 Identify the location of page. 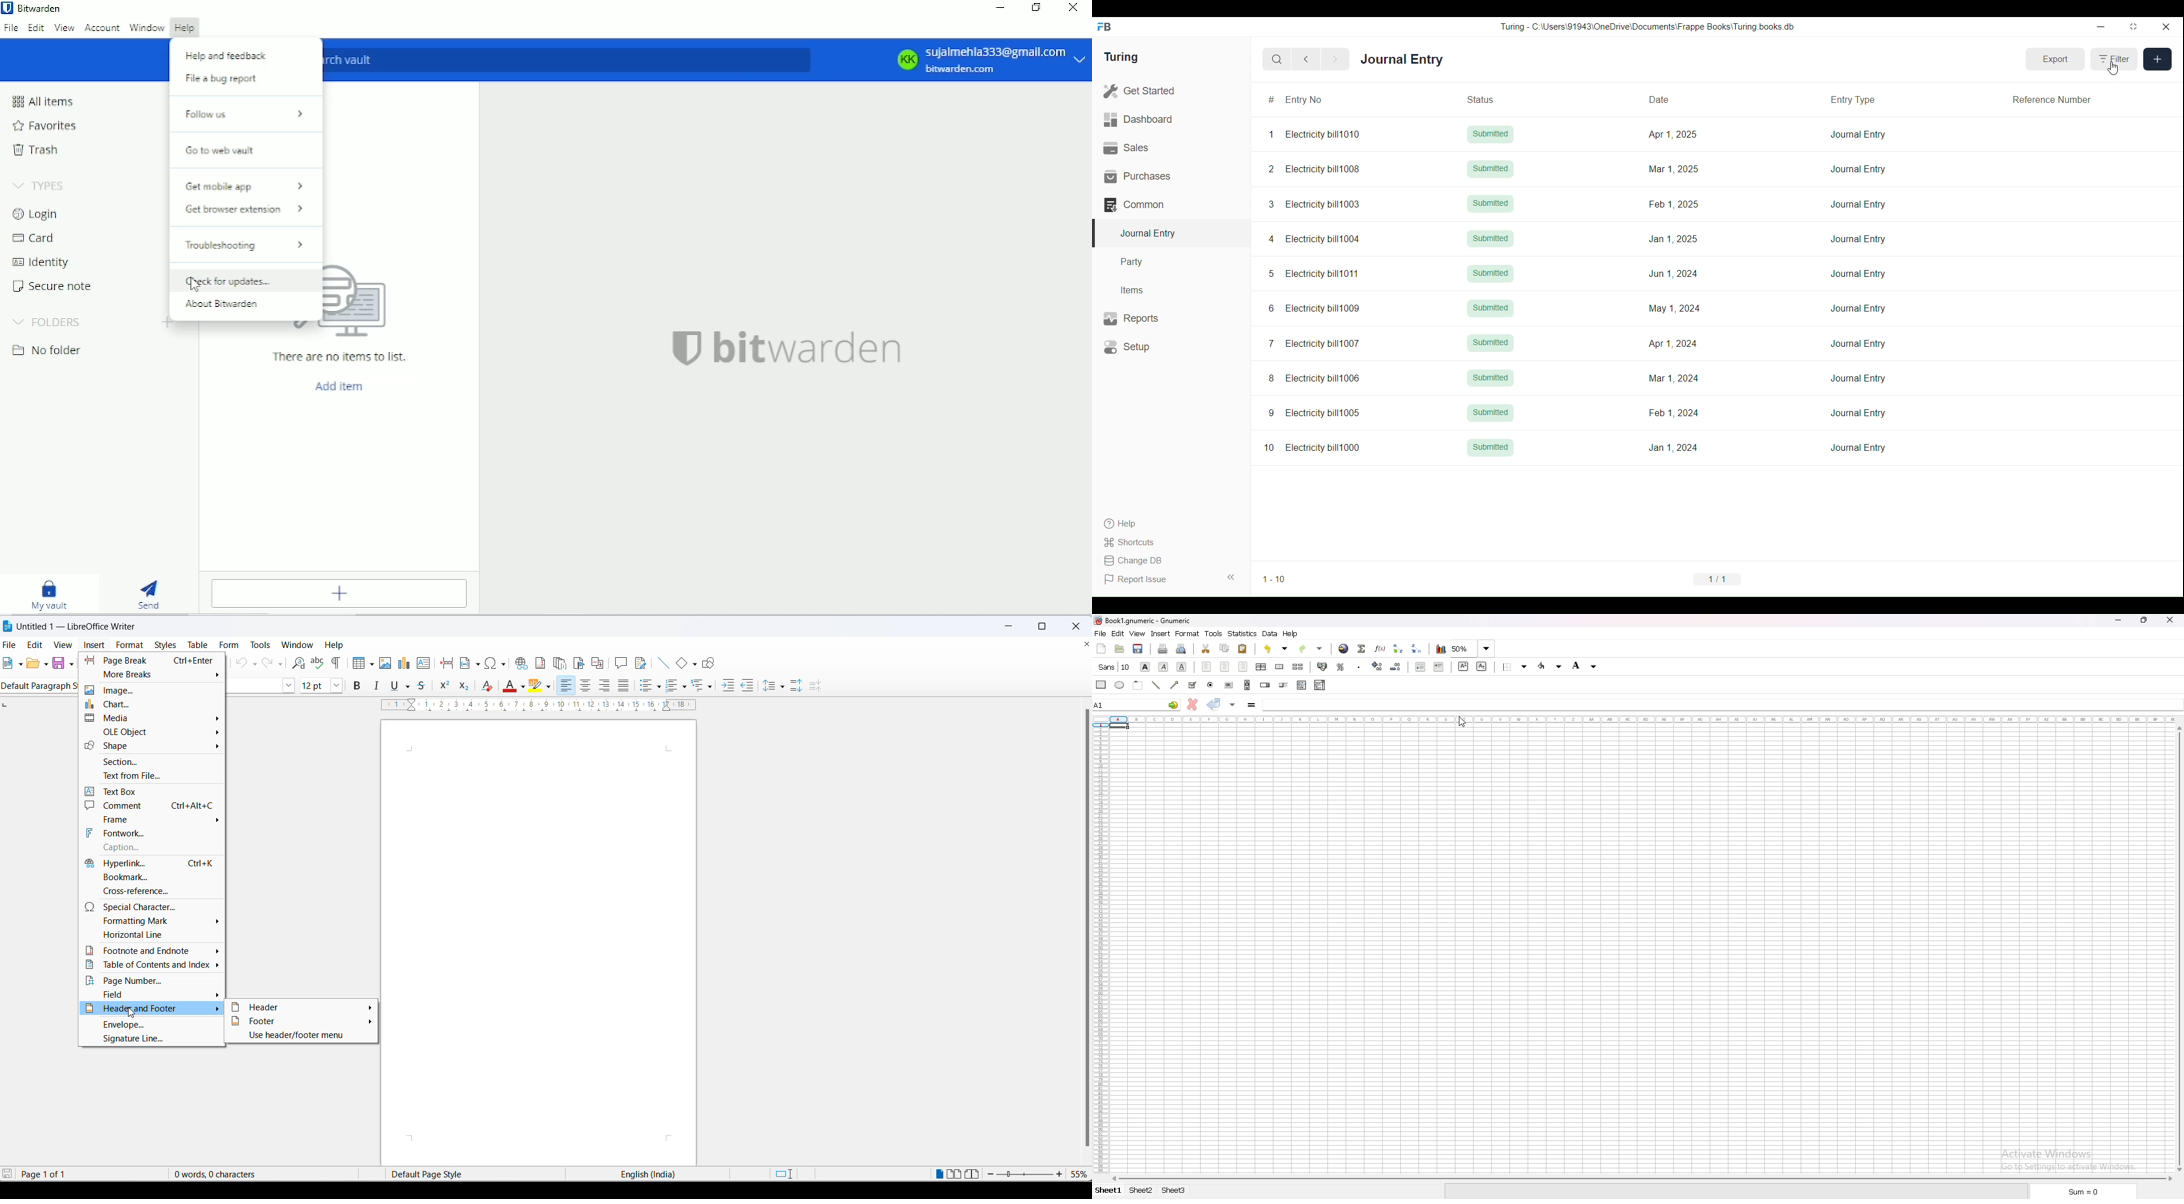
(538, 940).